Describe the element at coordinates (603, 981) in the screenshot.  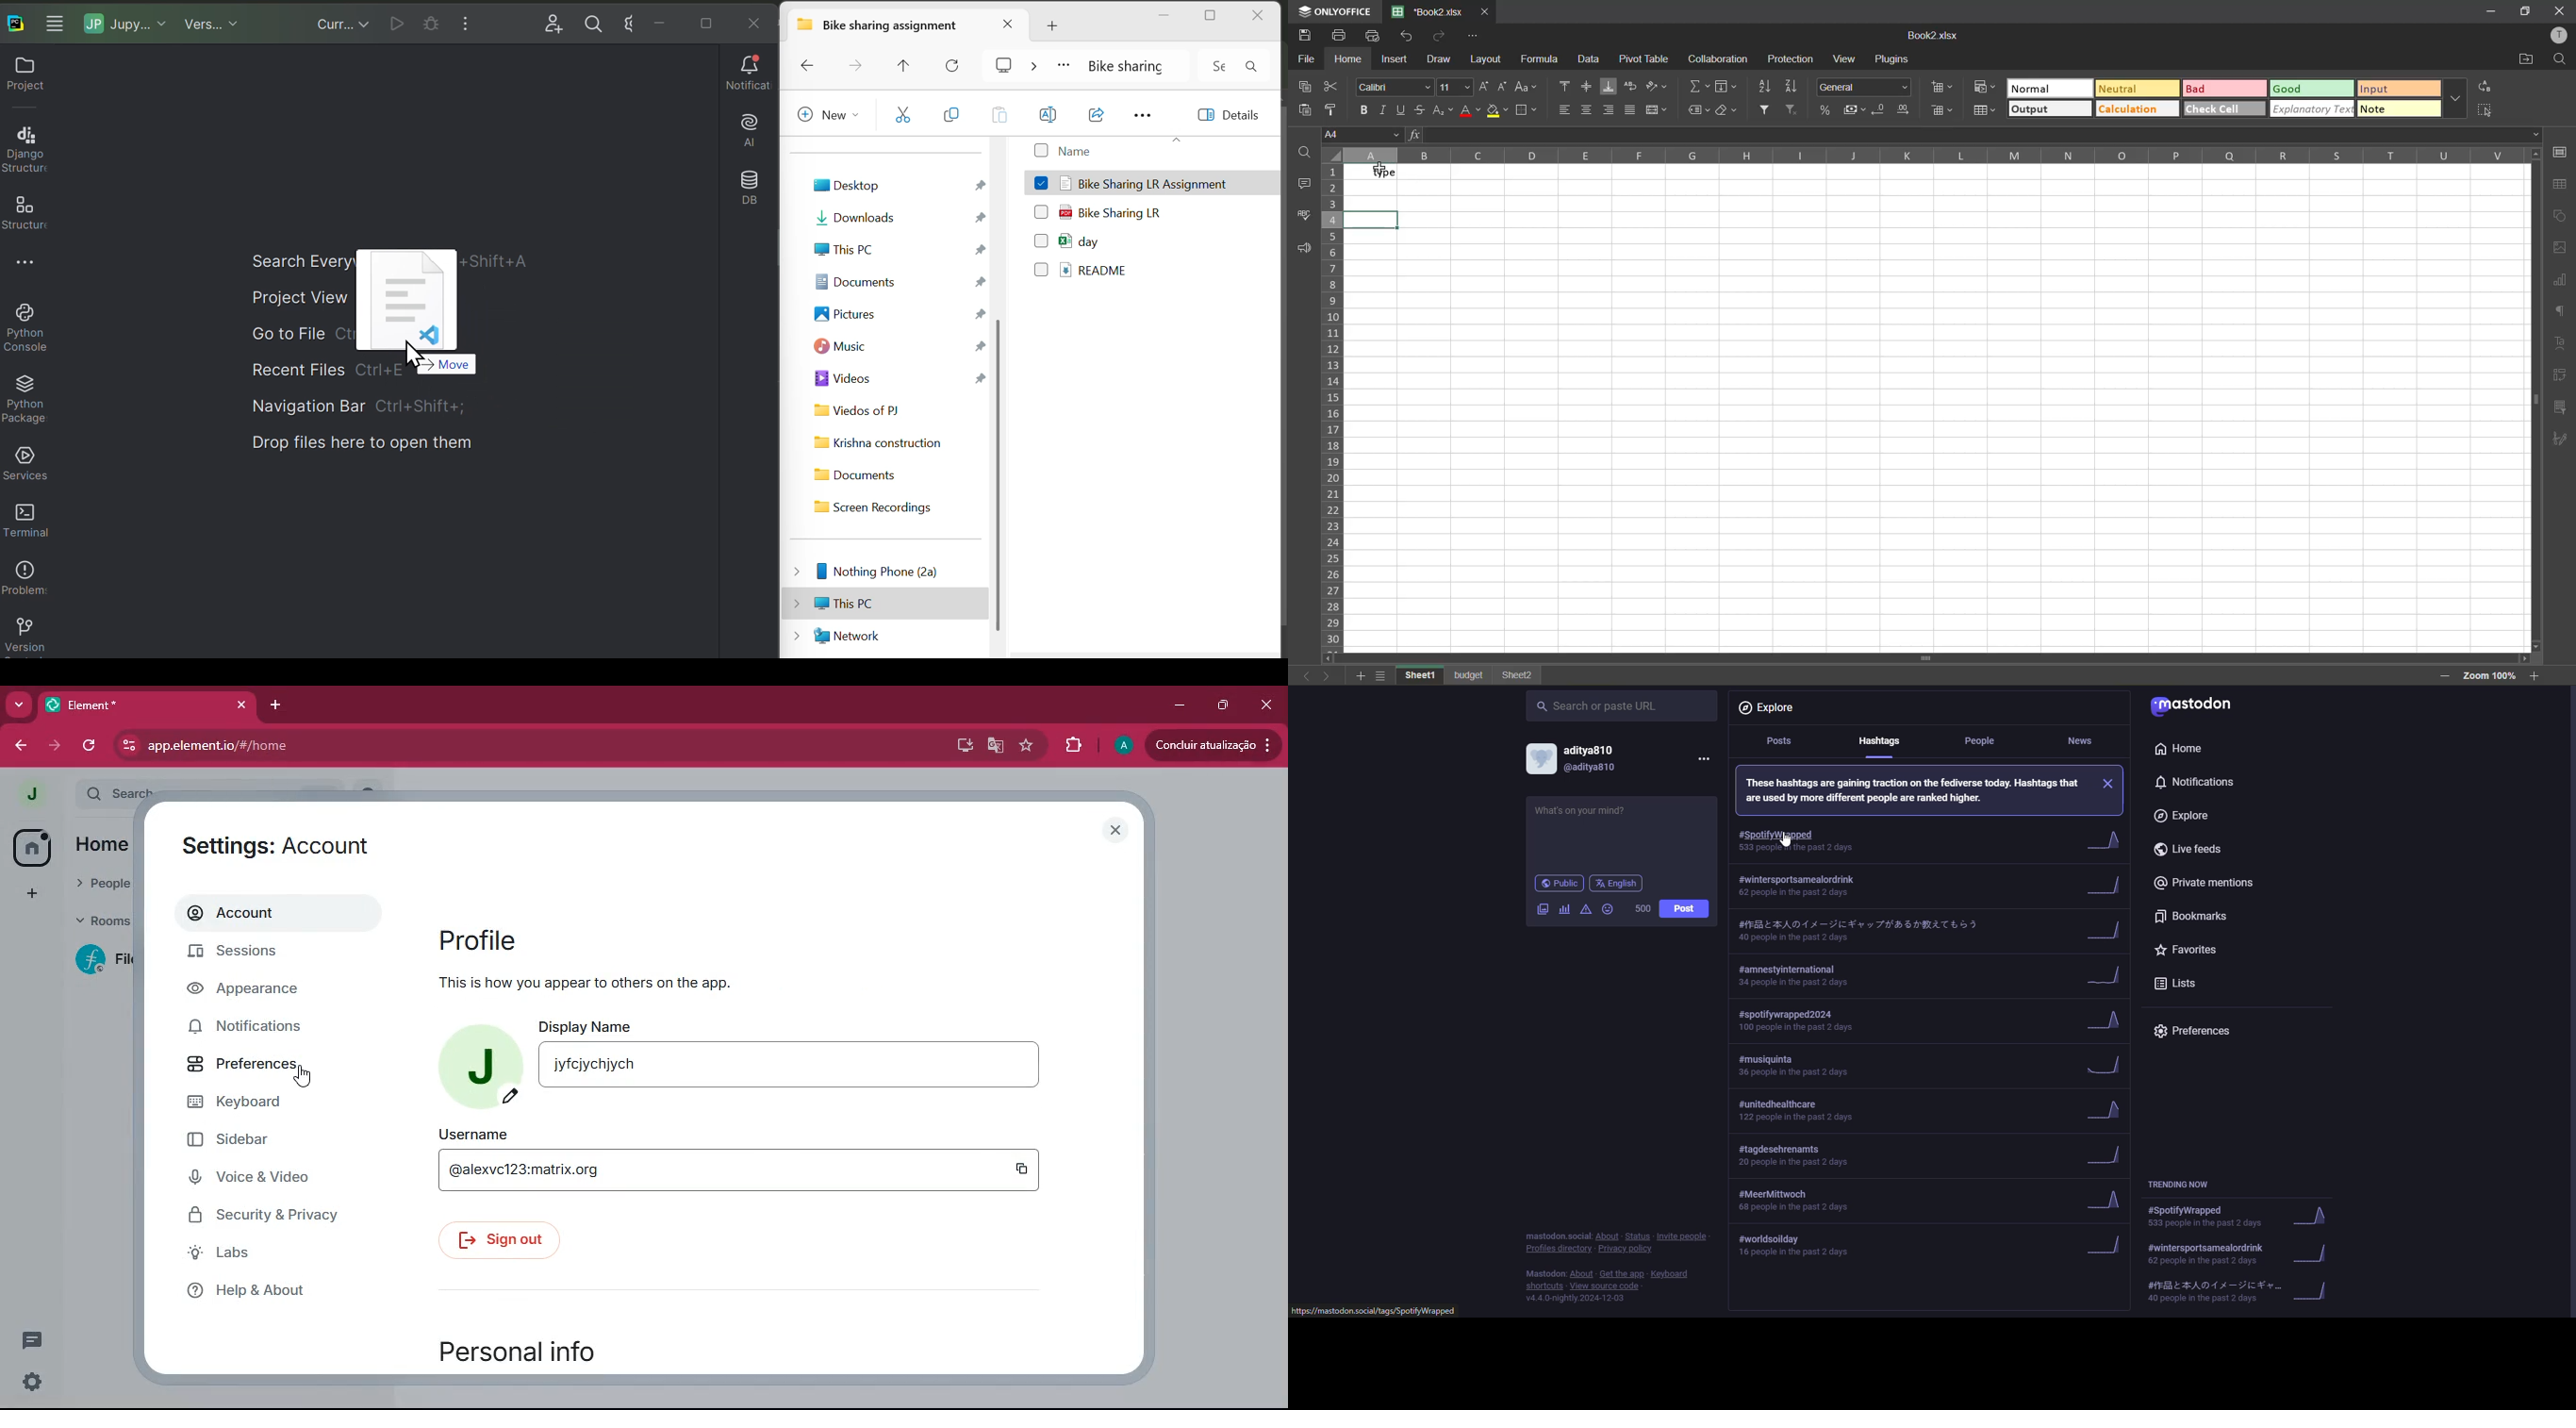
I see `This is how you appear to others on the top ` at that location.